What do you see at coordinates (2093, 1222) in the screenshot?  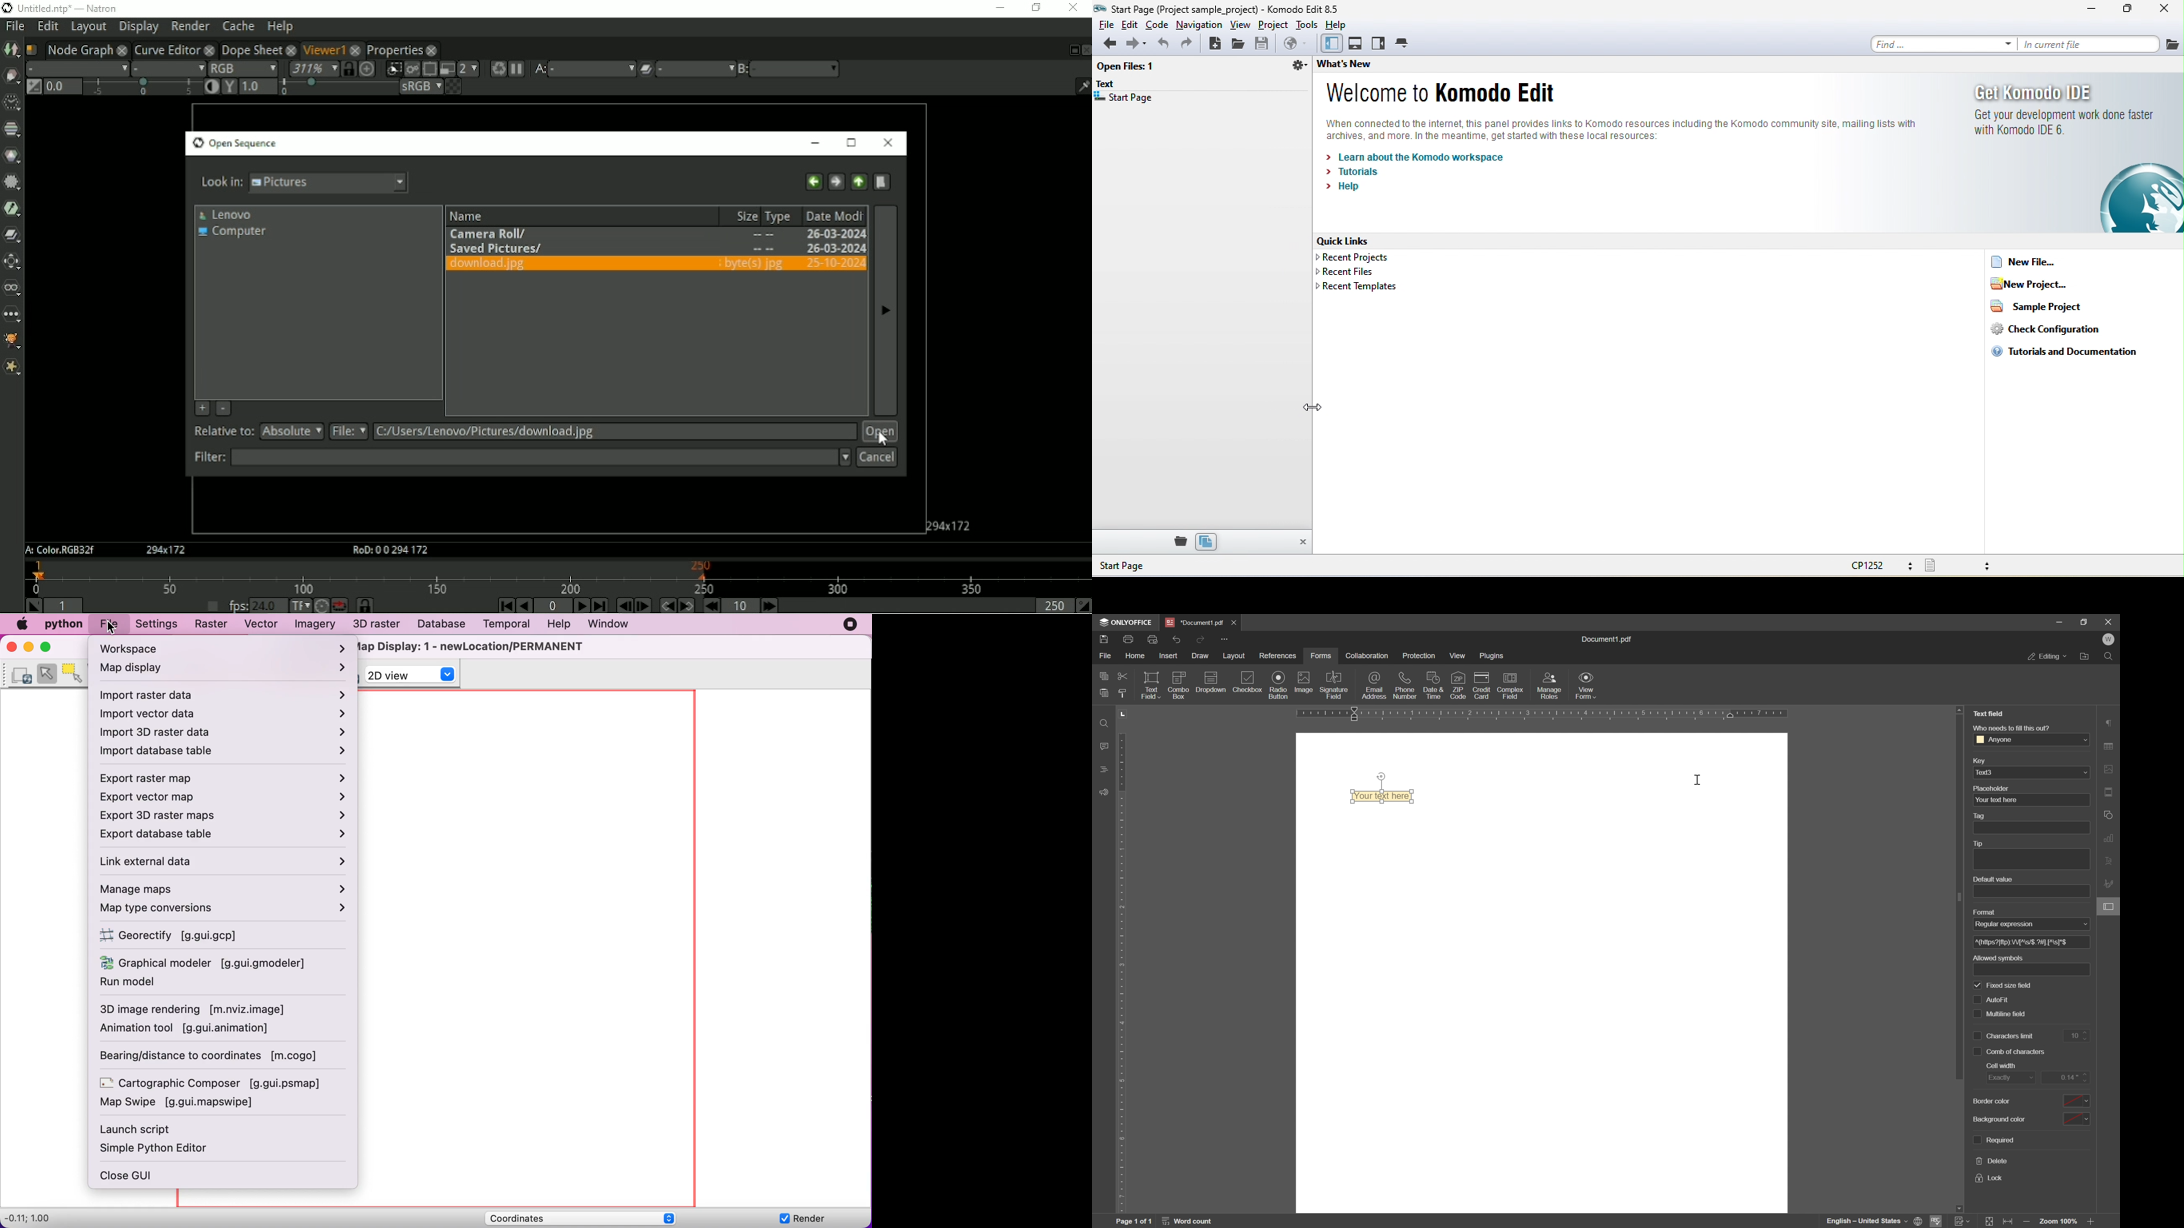 I see `zoom in` at bounding box center [2093, 1222].